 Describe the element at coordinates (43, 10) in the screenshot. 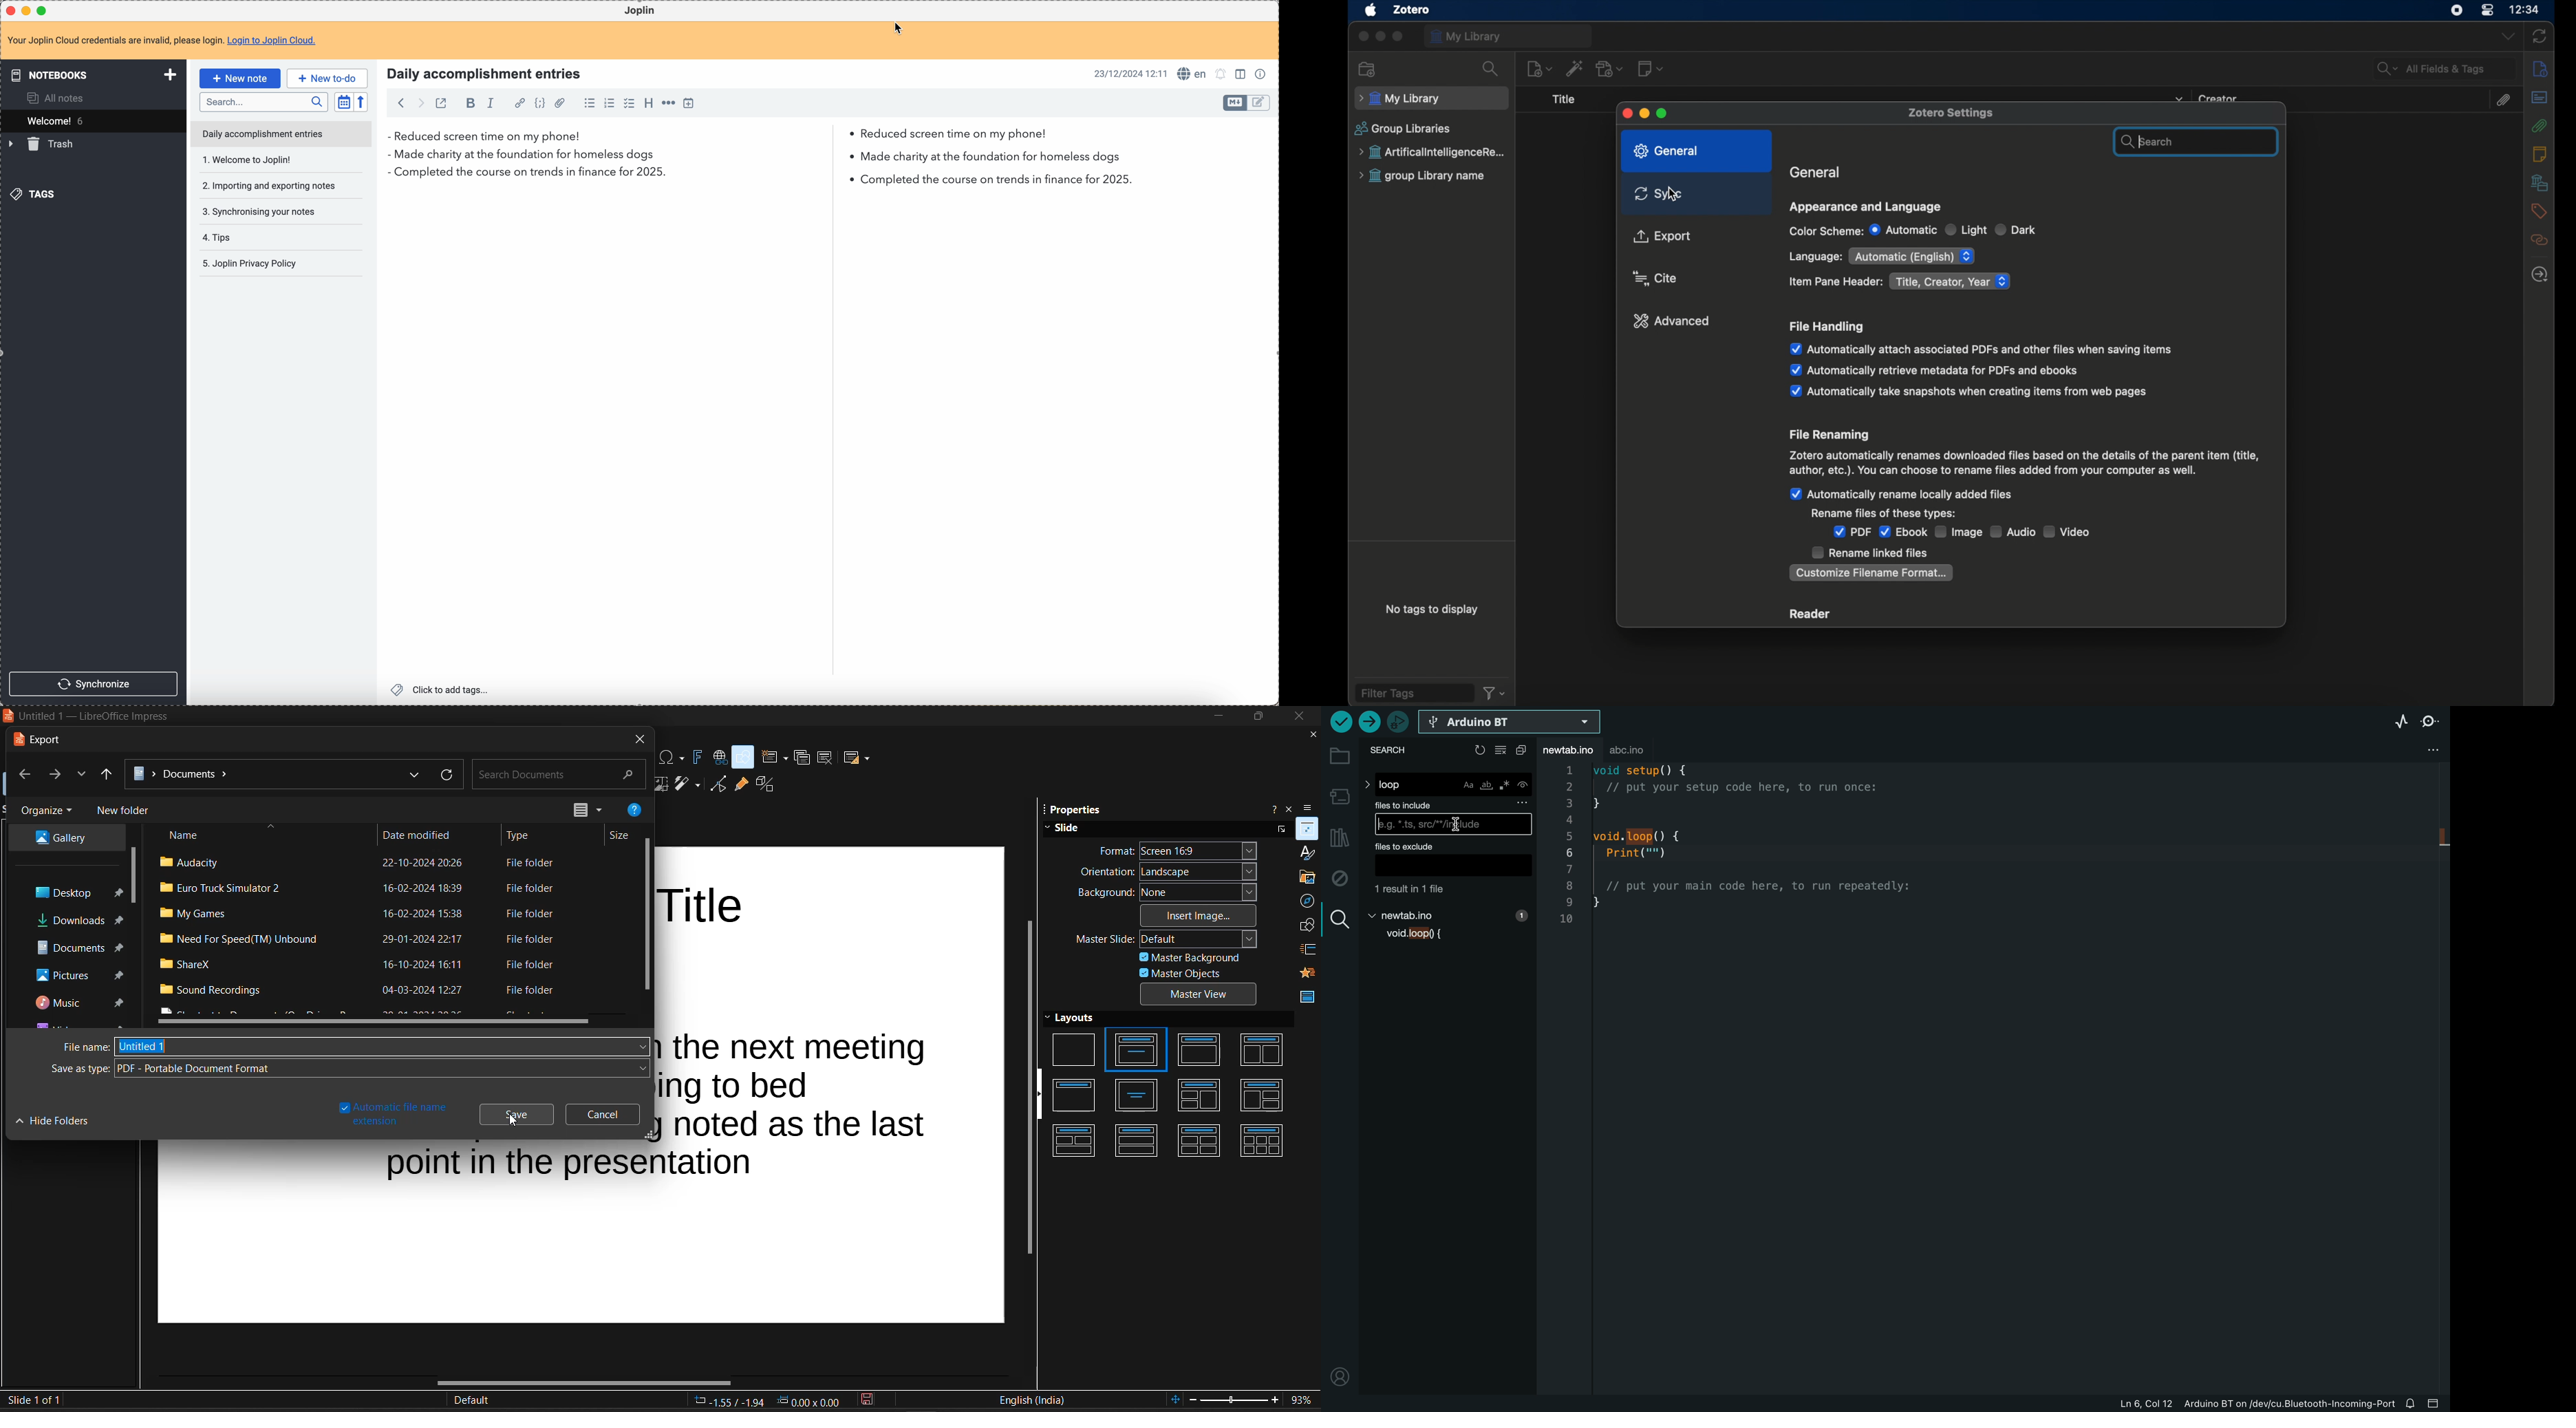

I see `maximize` at that location.